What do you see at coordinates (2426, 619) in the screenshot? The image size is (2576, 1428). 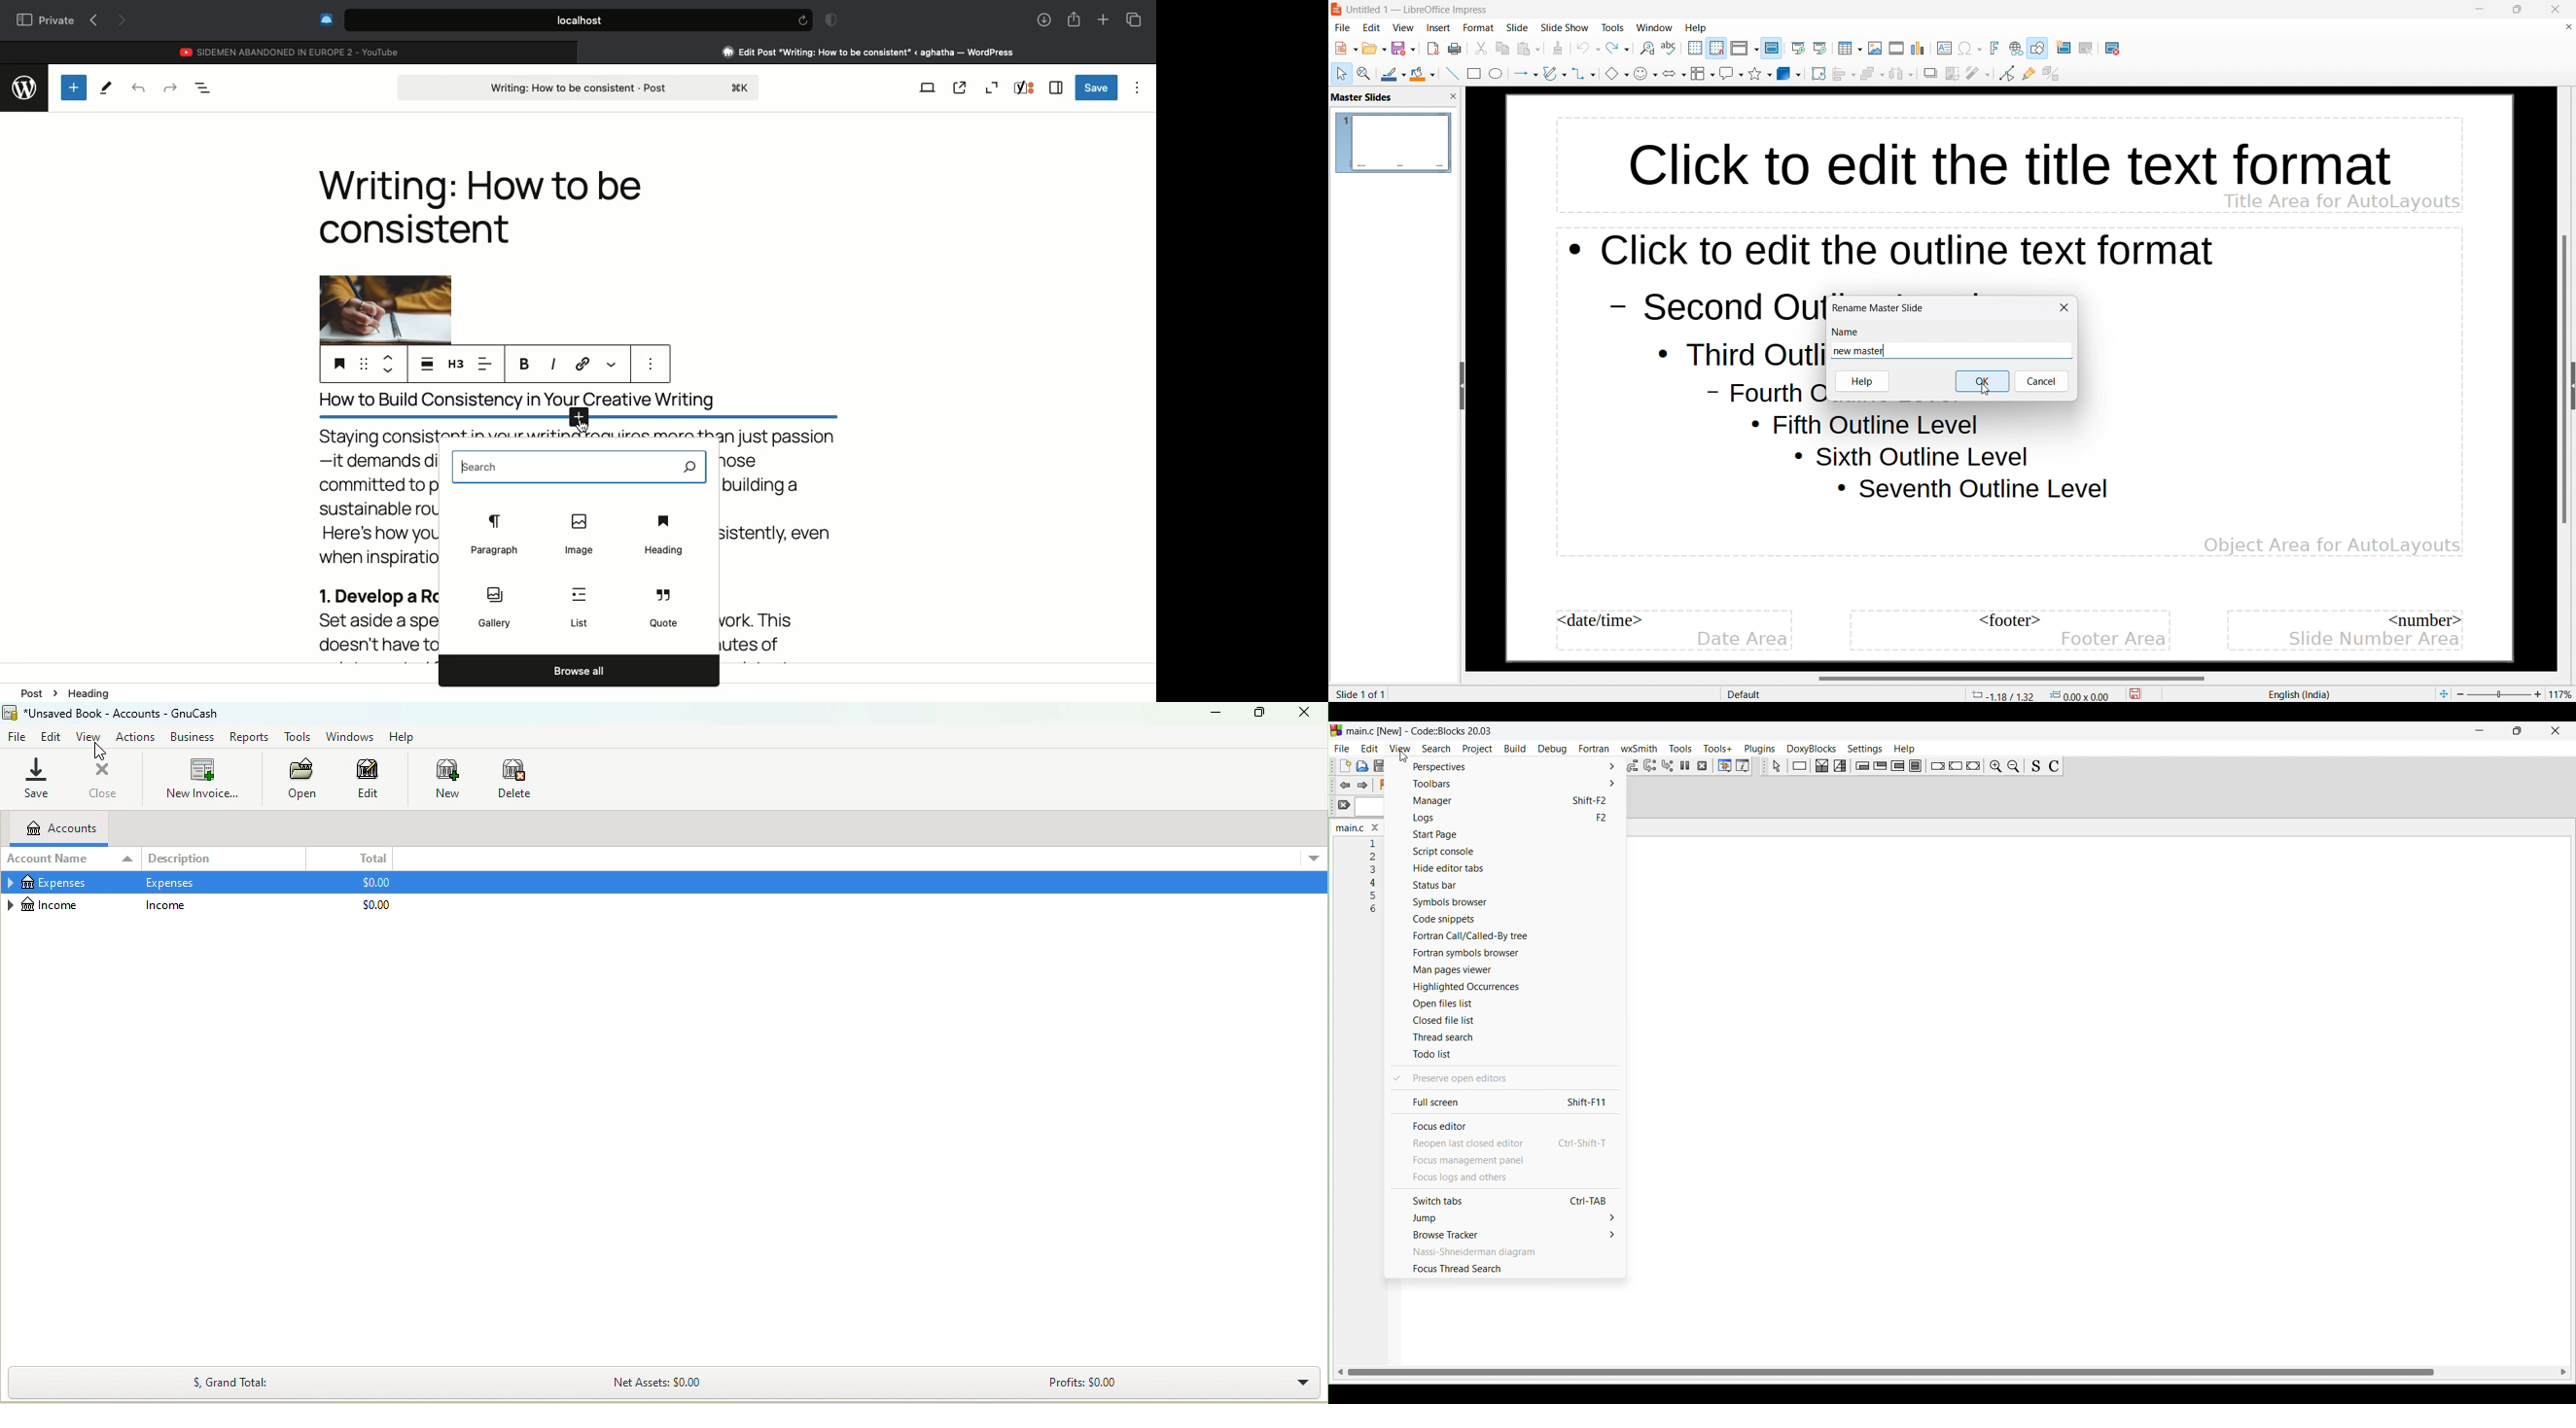 I see `<number>` at bounding box center [2426, 619].